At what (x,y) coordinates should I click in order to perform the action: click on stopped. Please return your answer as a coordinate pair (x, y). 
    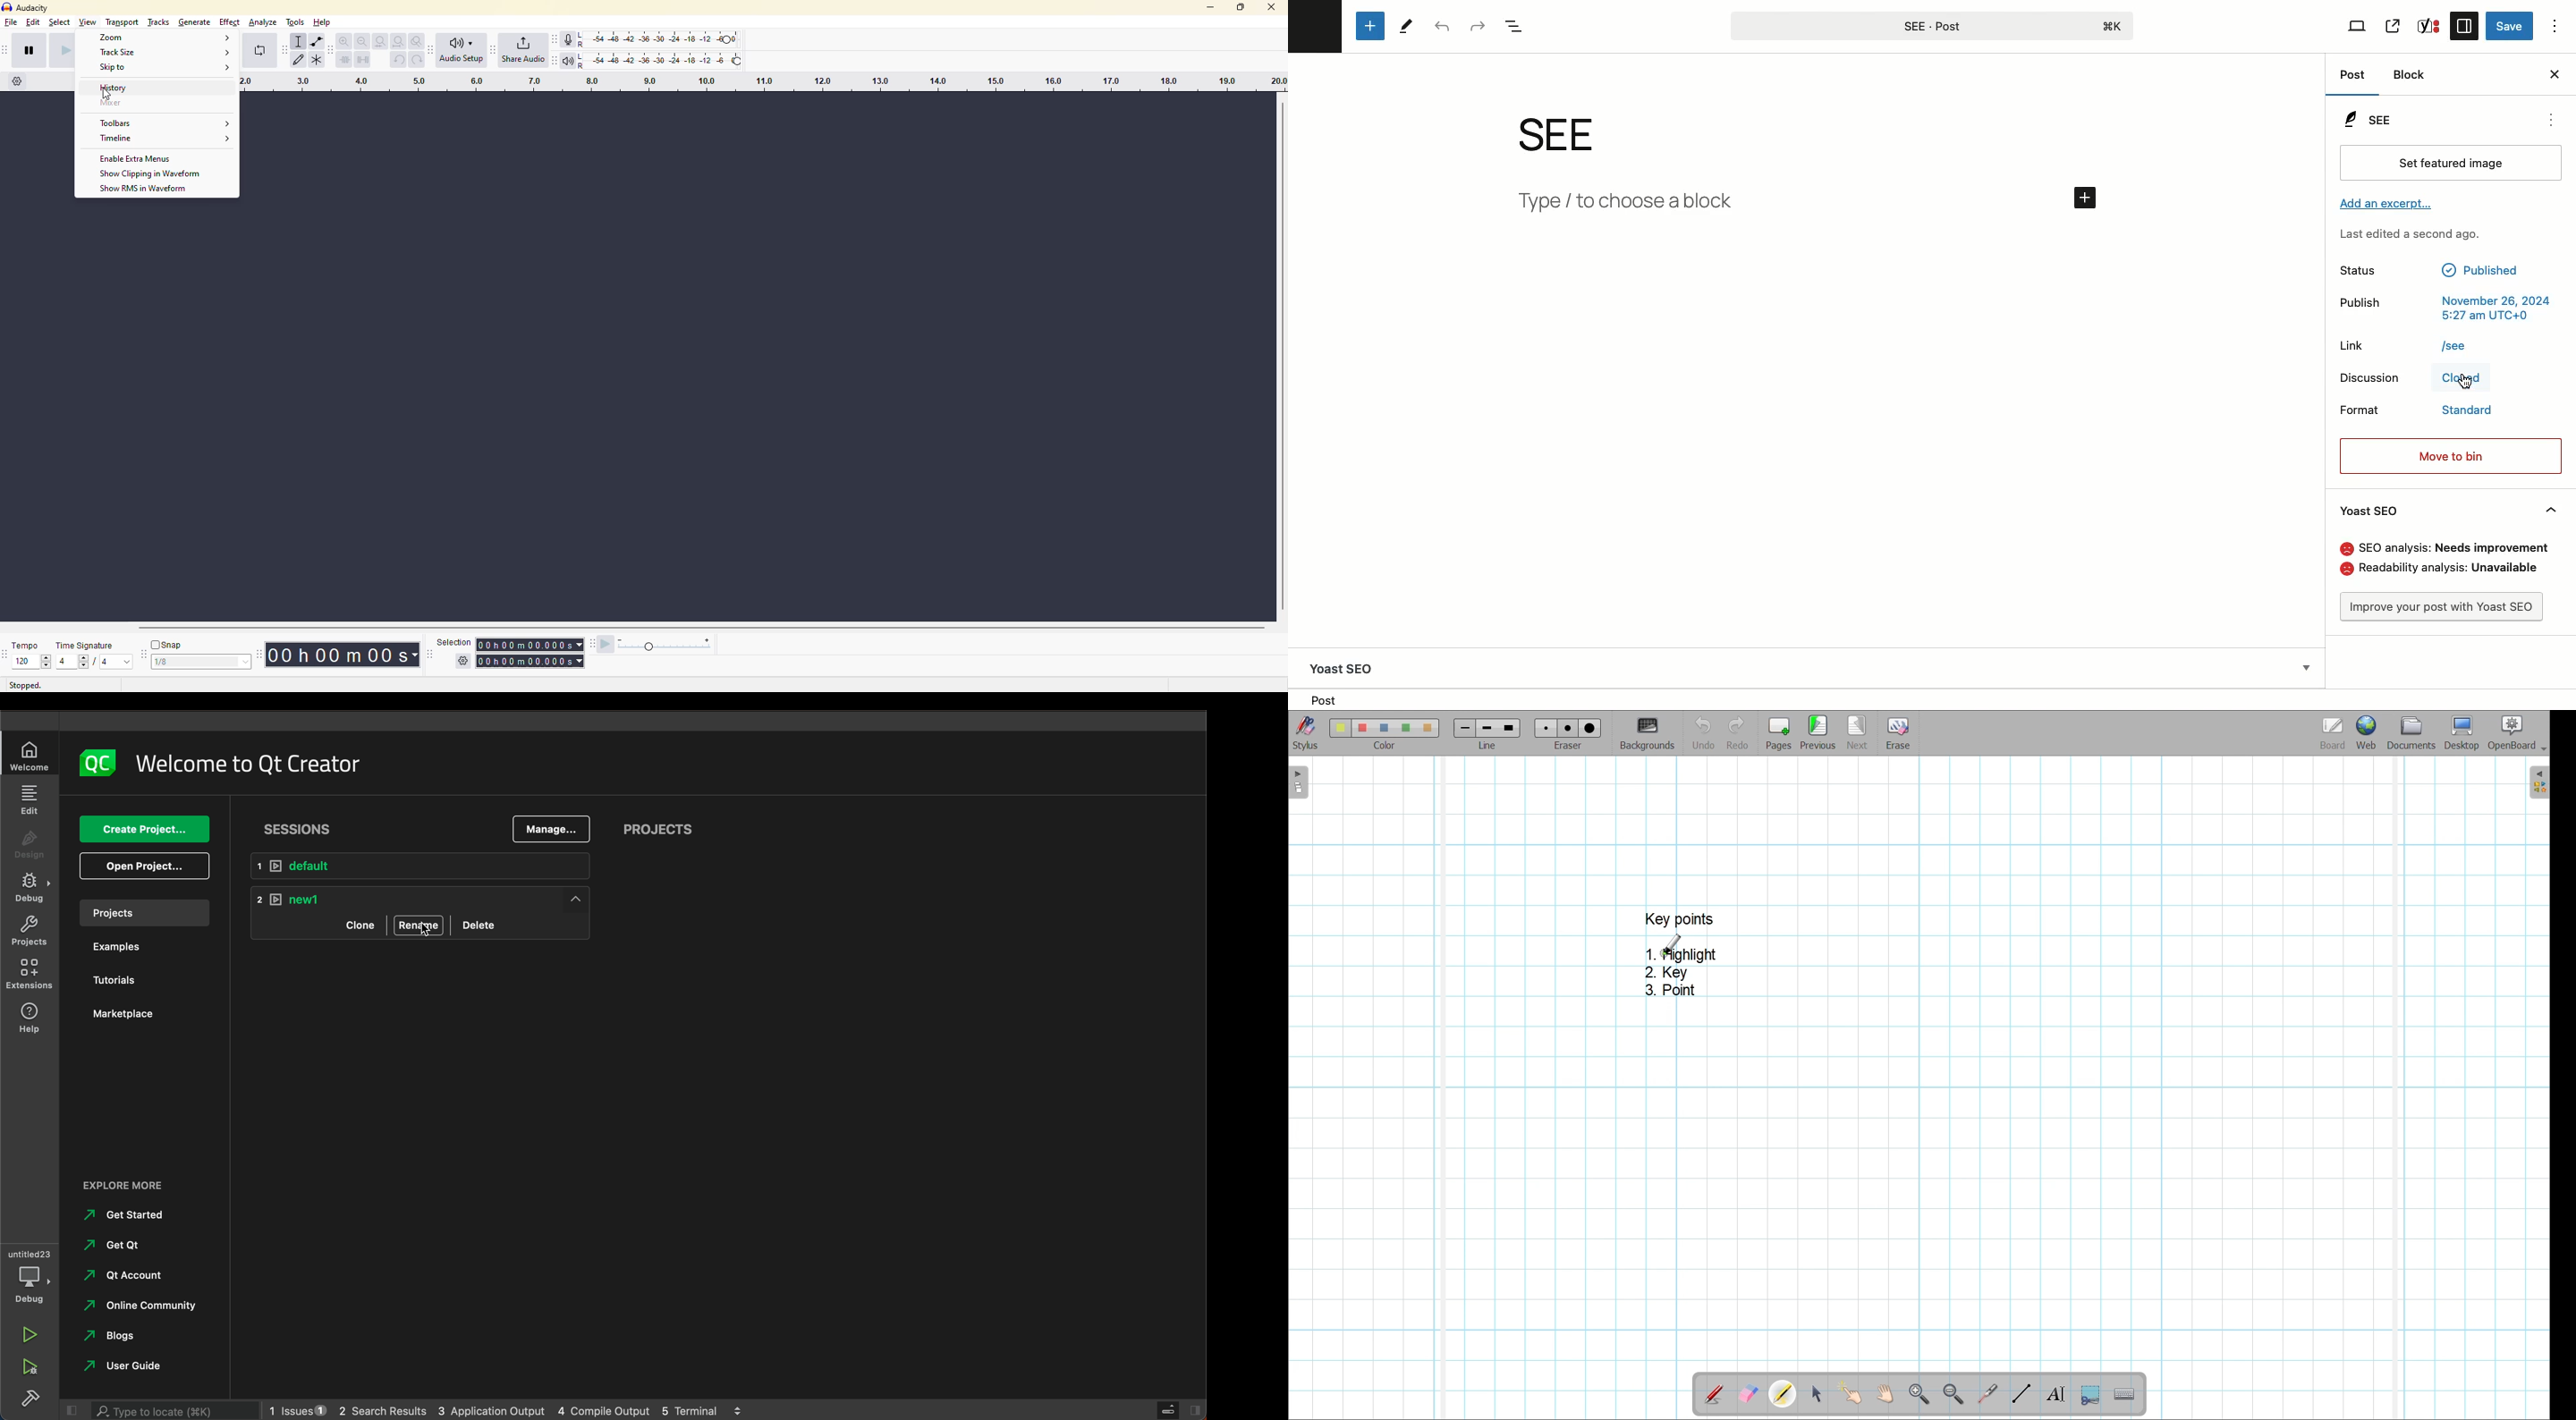
    Looking at the image, I should click on (25, 685).